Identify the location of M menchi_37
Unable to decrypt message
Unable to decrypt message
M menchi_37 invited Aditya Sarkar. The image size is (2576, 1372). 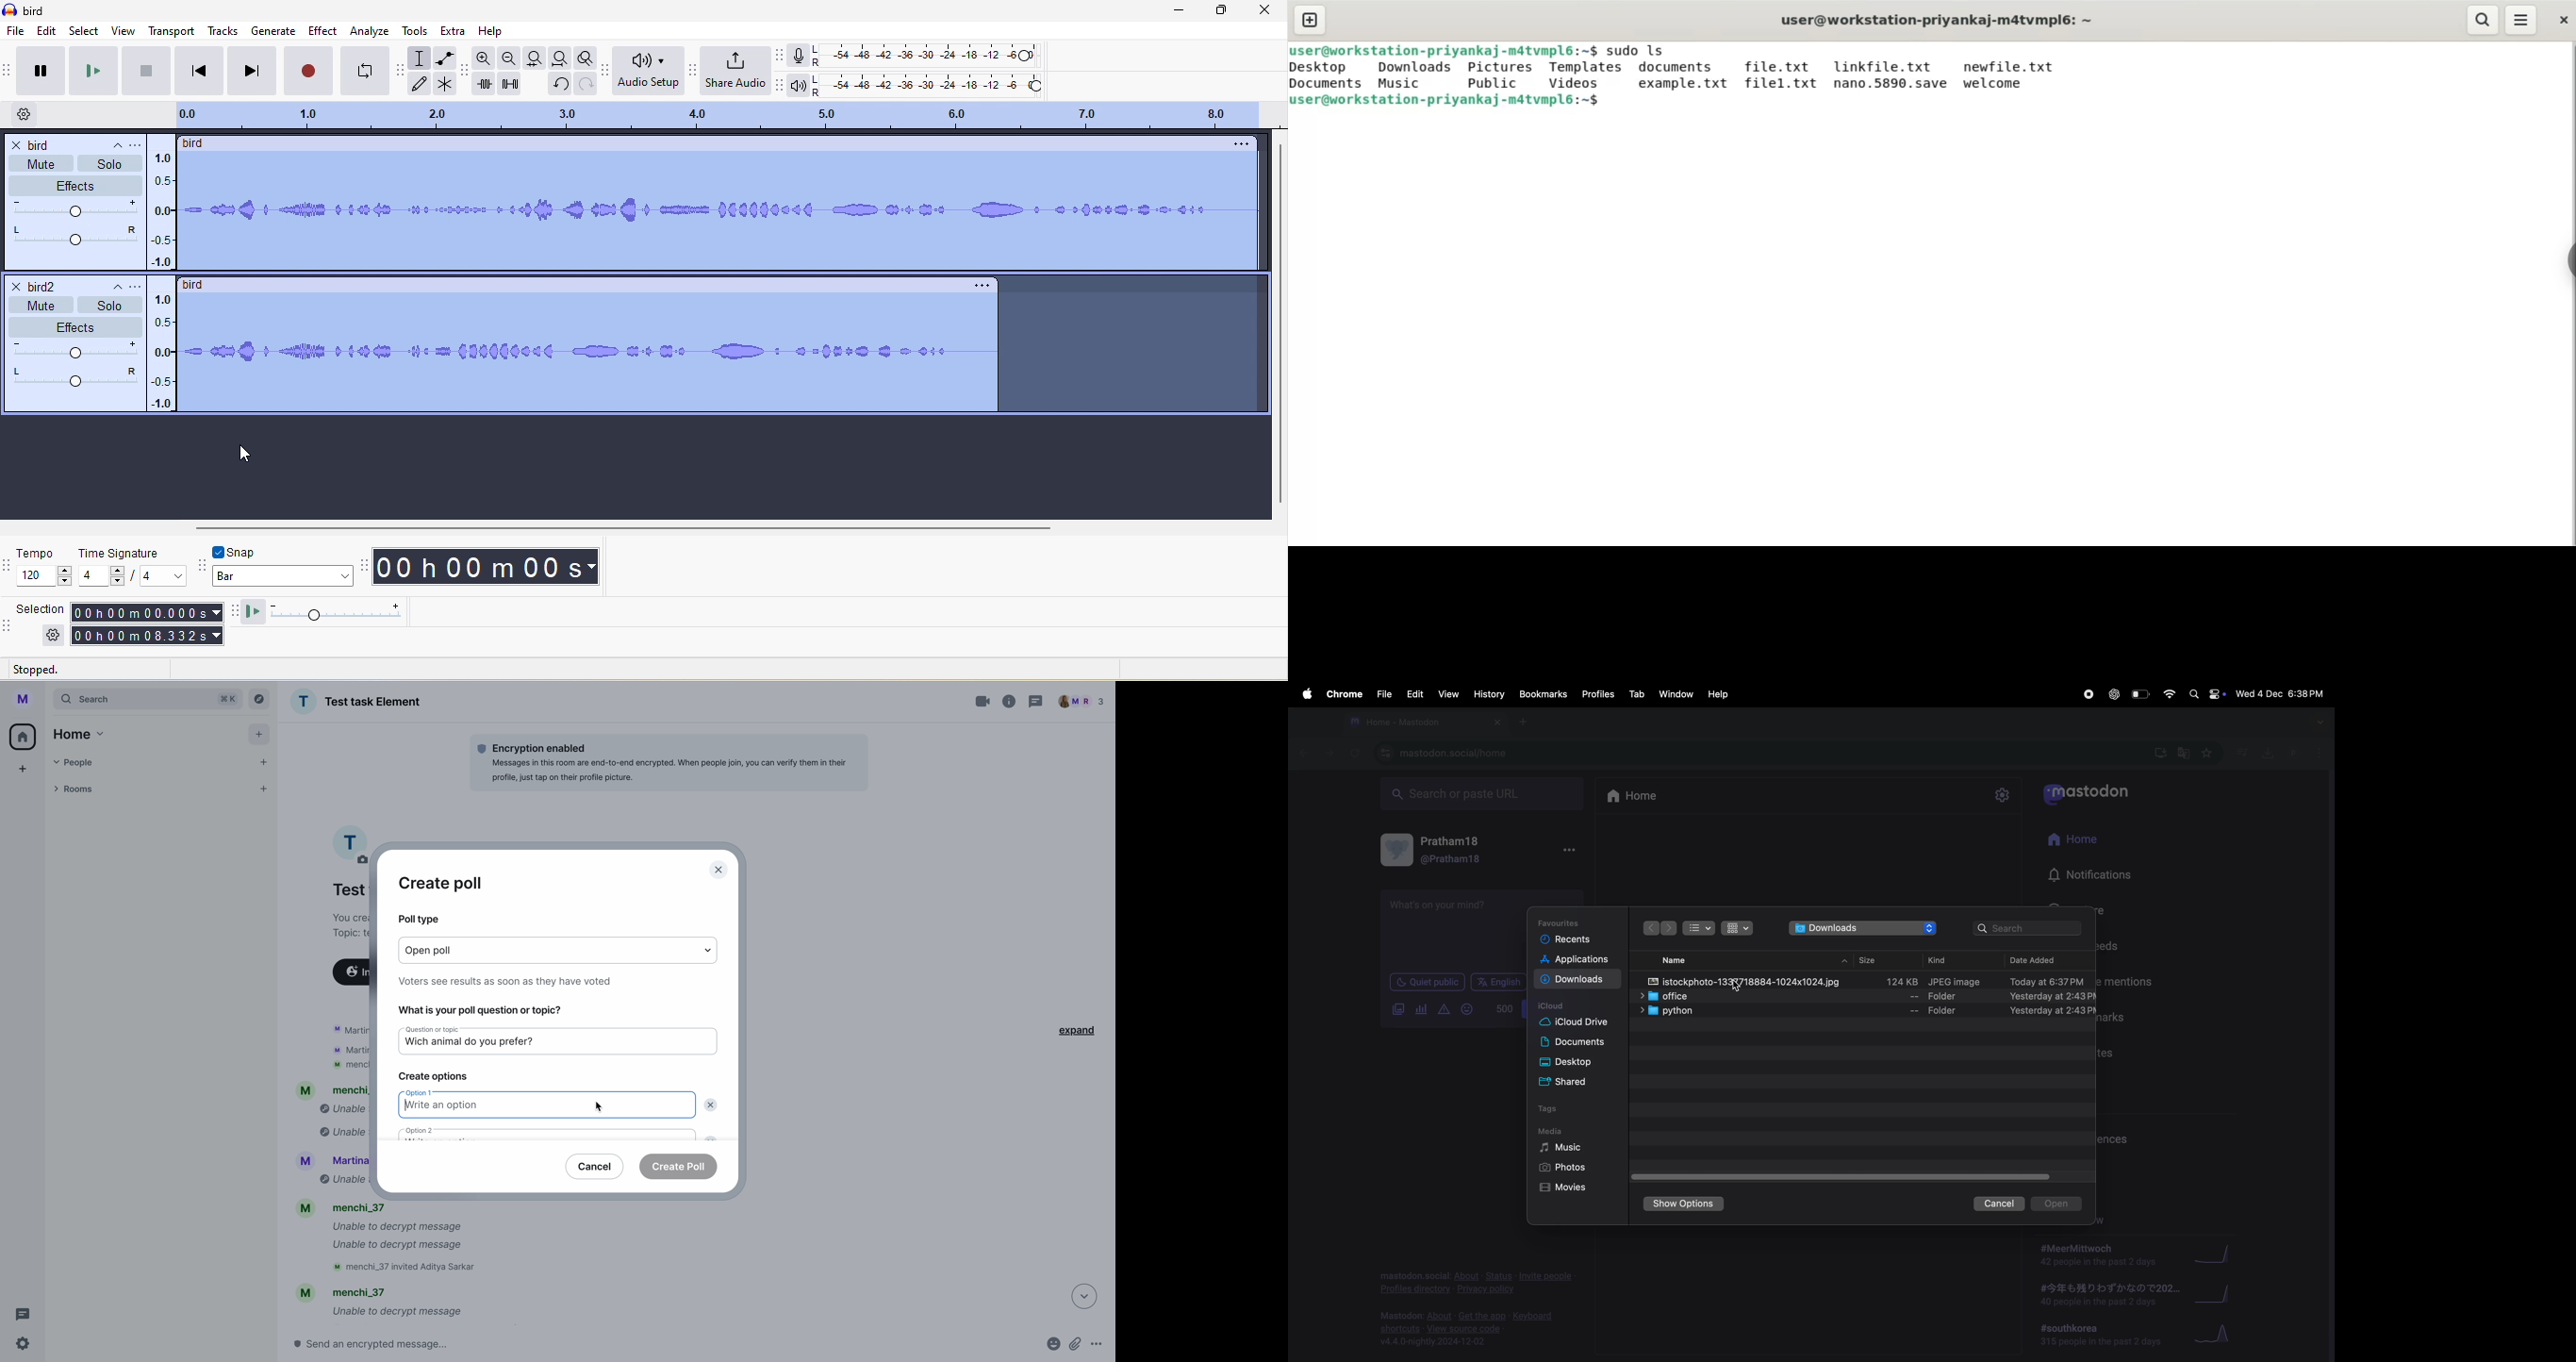
(392, 1239).